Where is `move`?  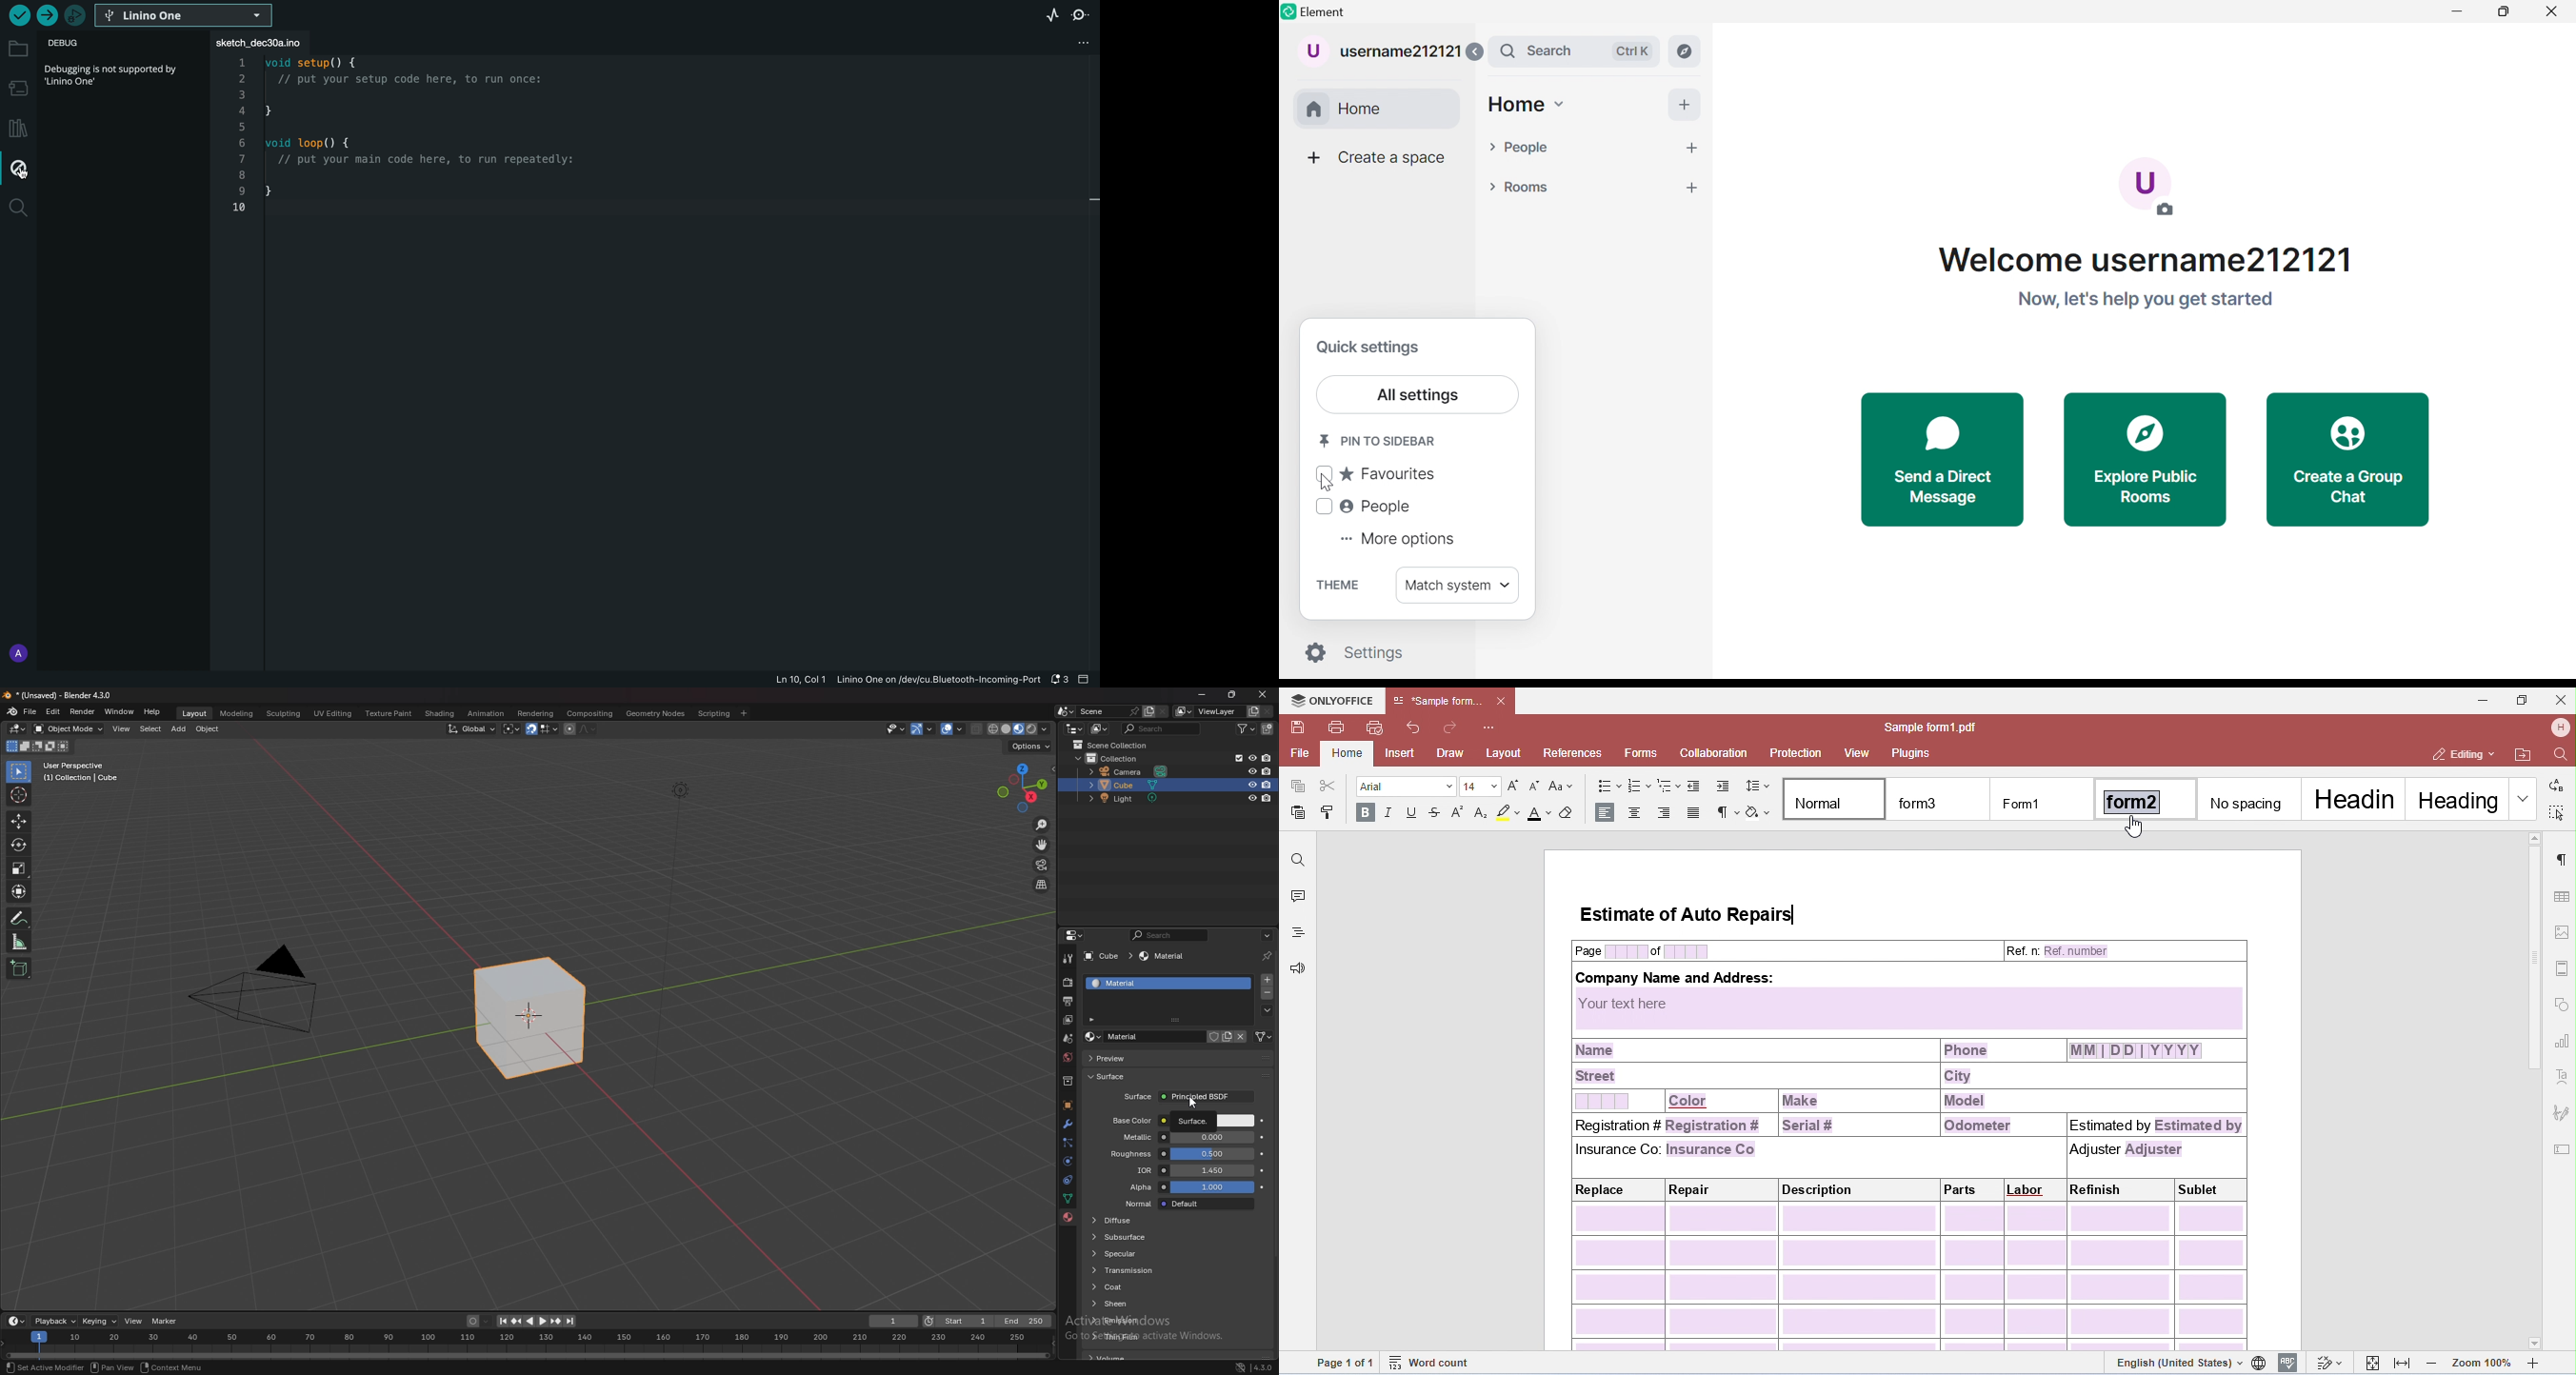 move is located at coordinates (18, 822).